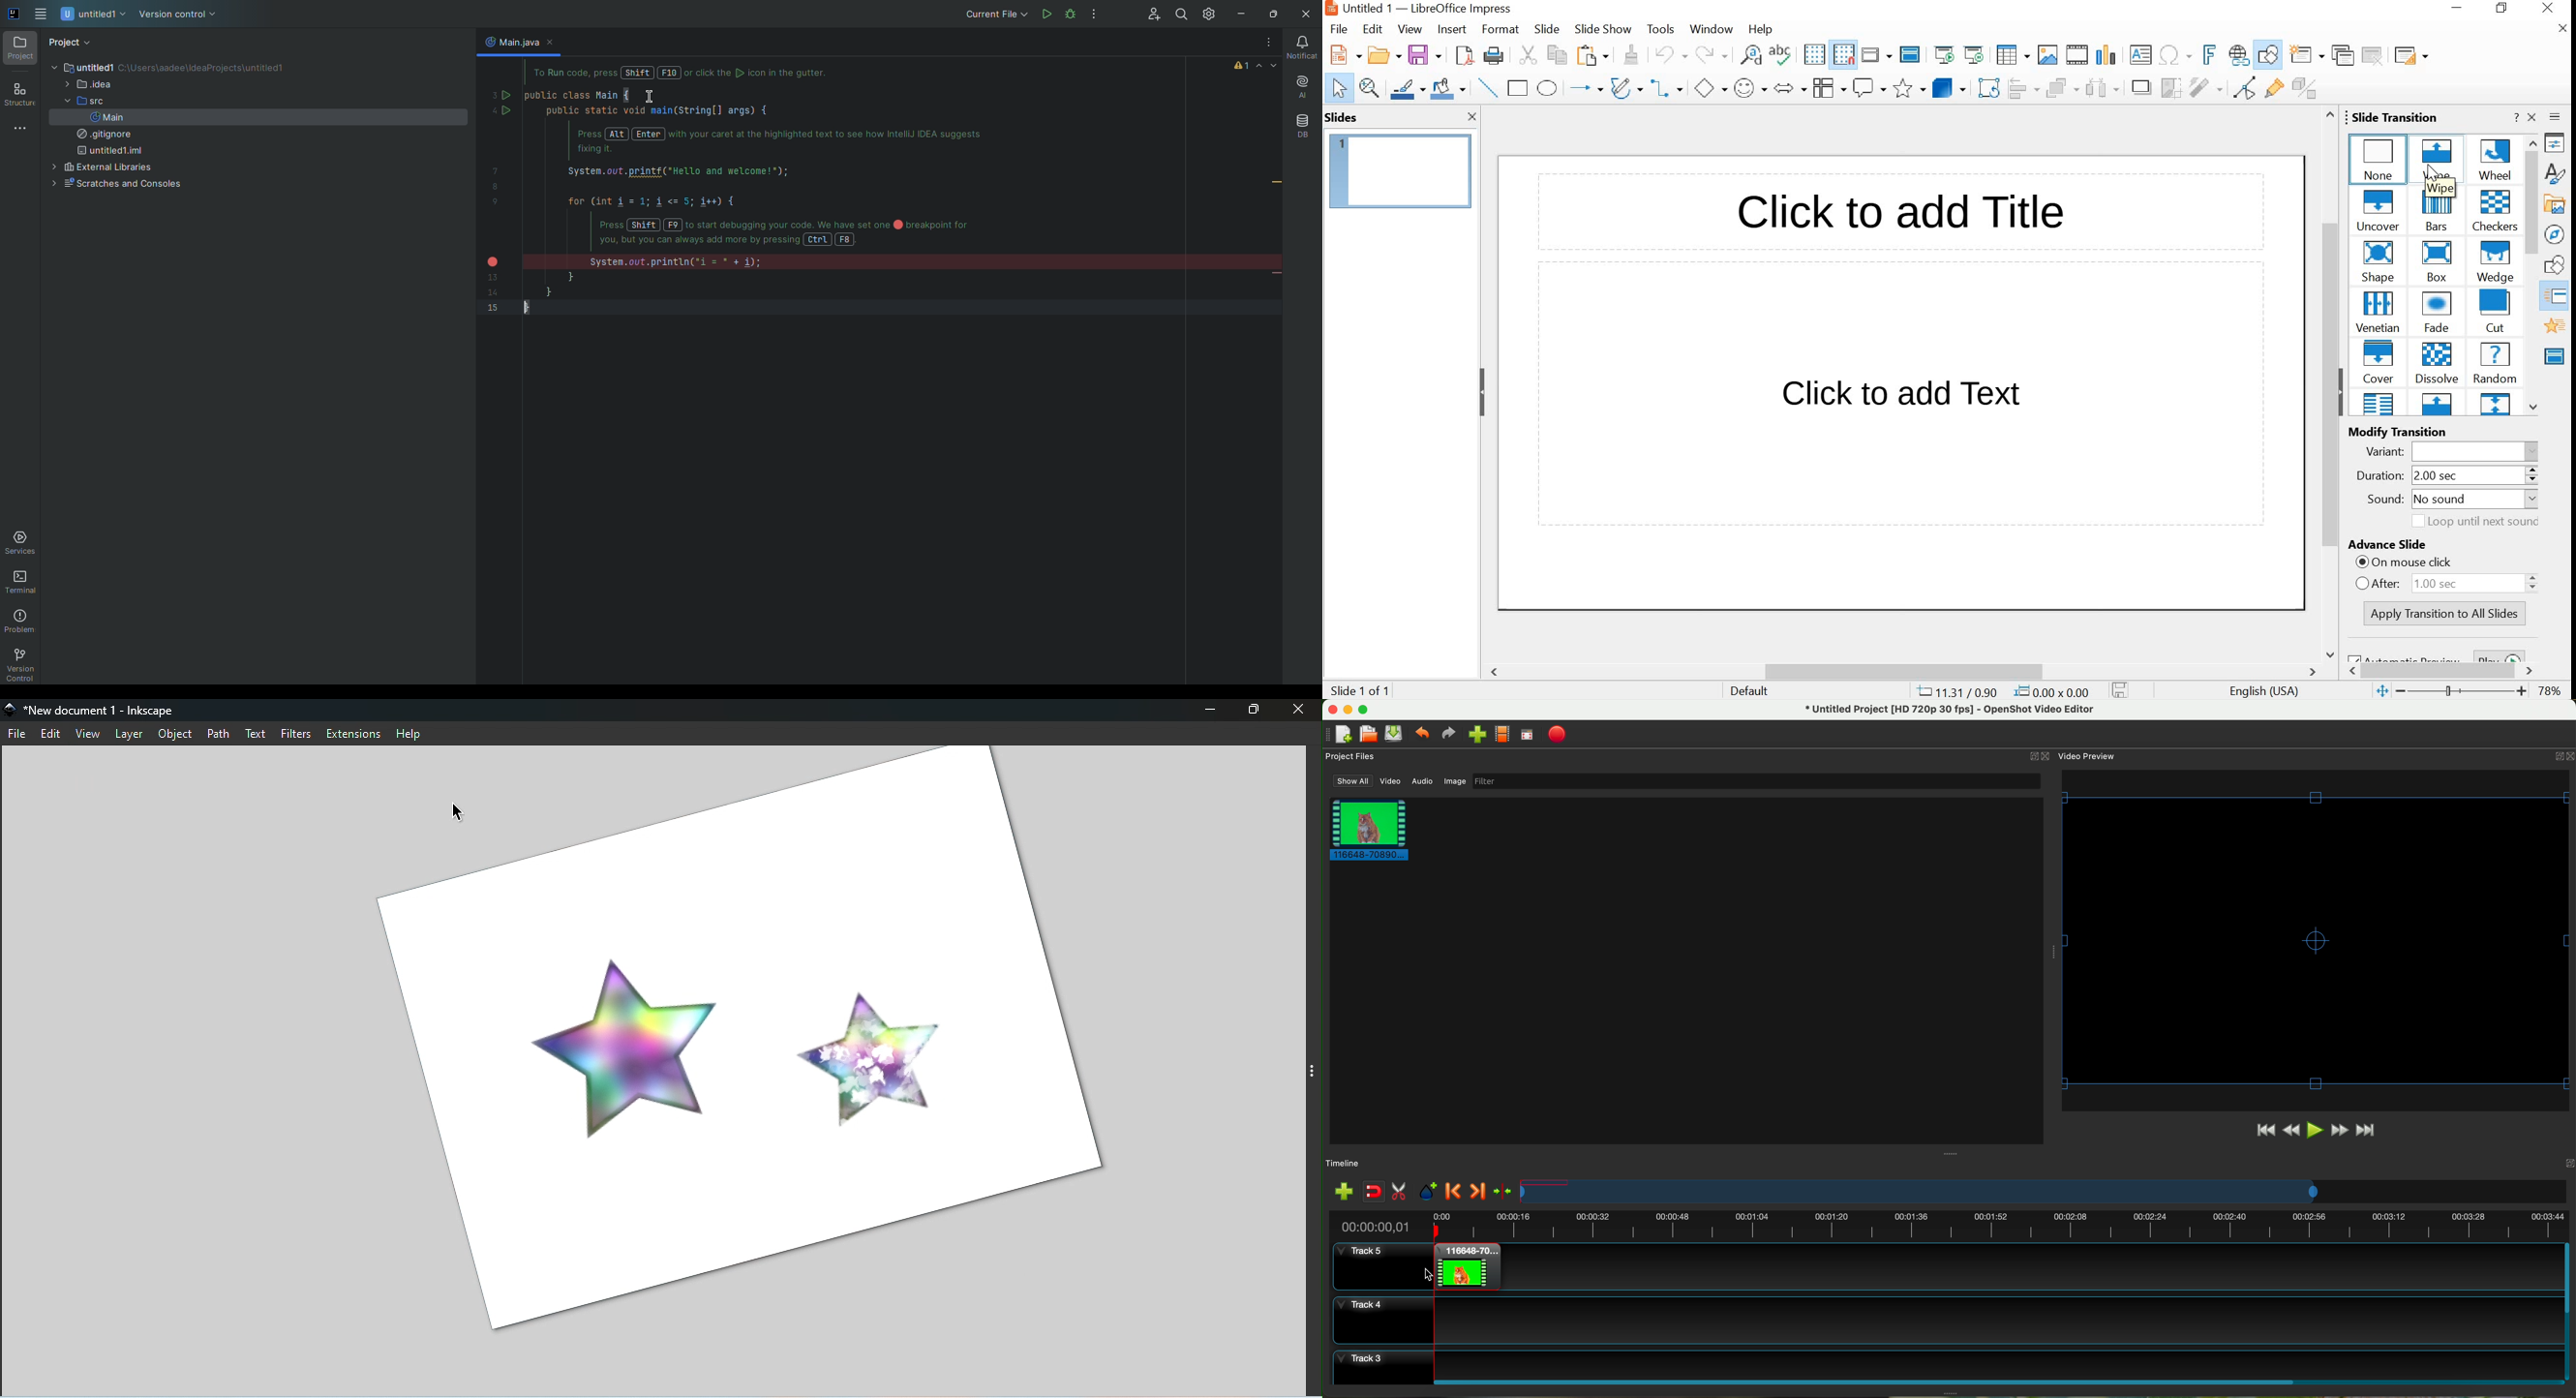  Describe the element at coordinates (649, 98) in the screenshot. I see `cursor` at that location.